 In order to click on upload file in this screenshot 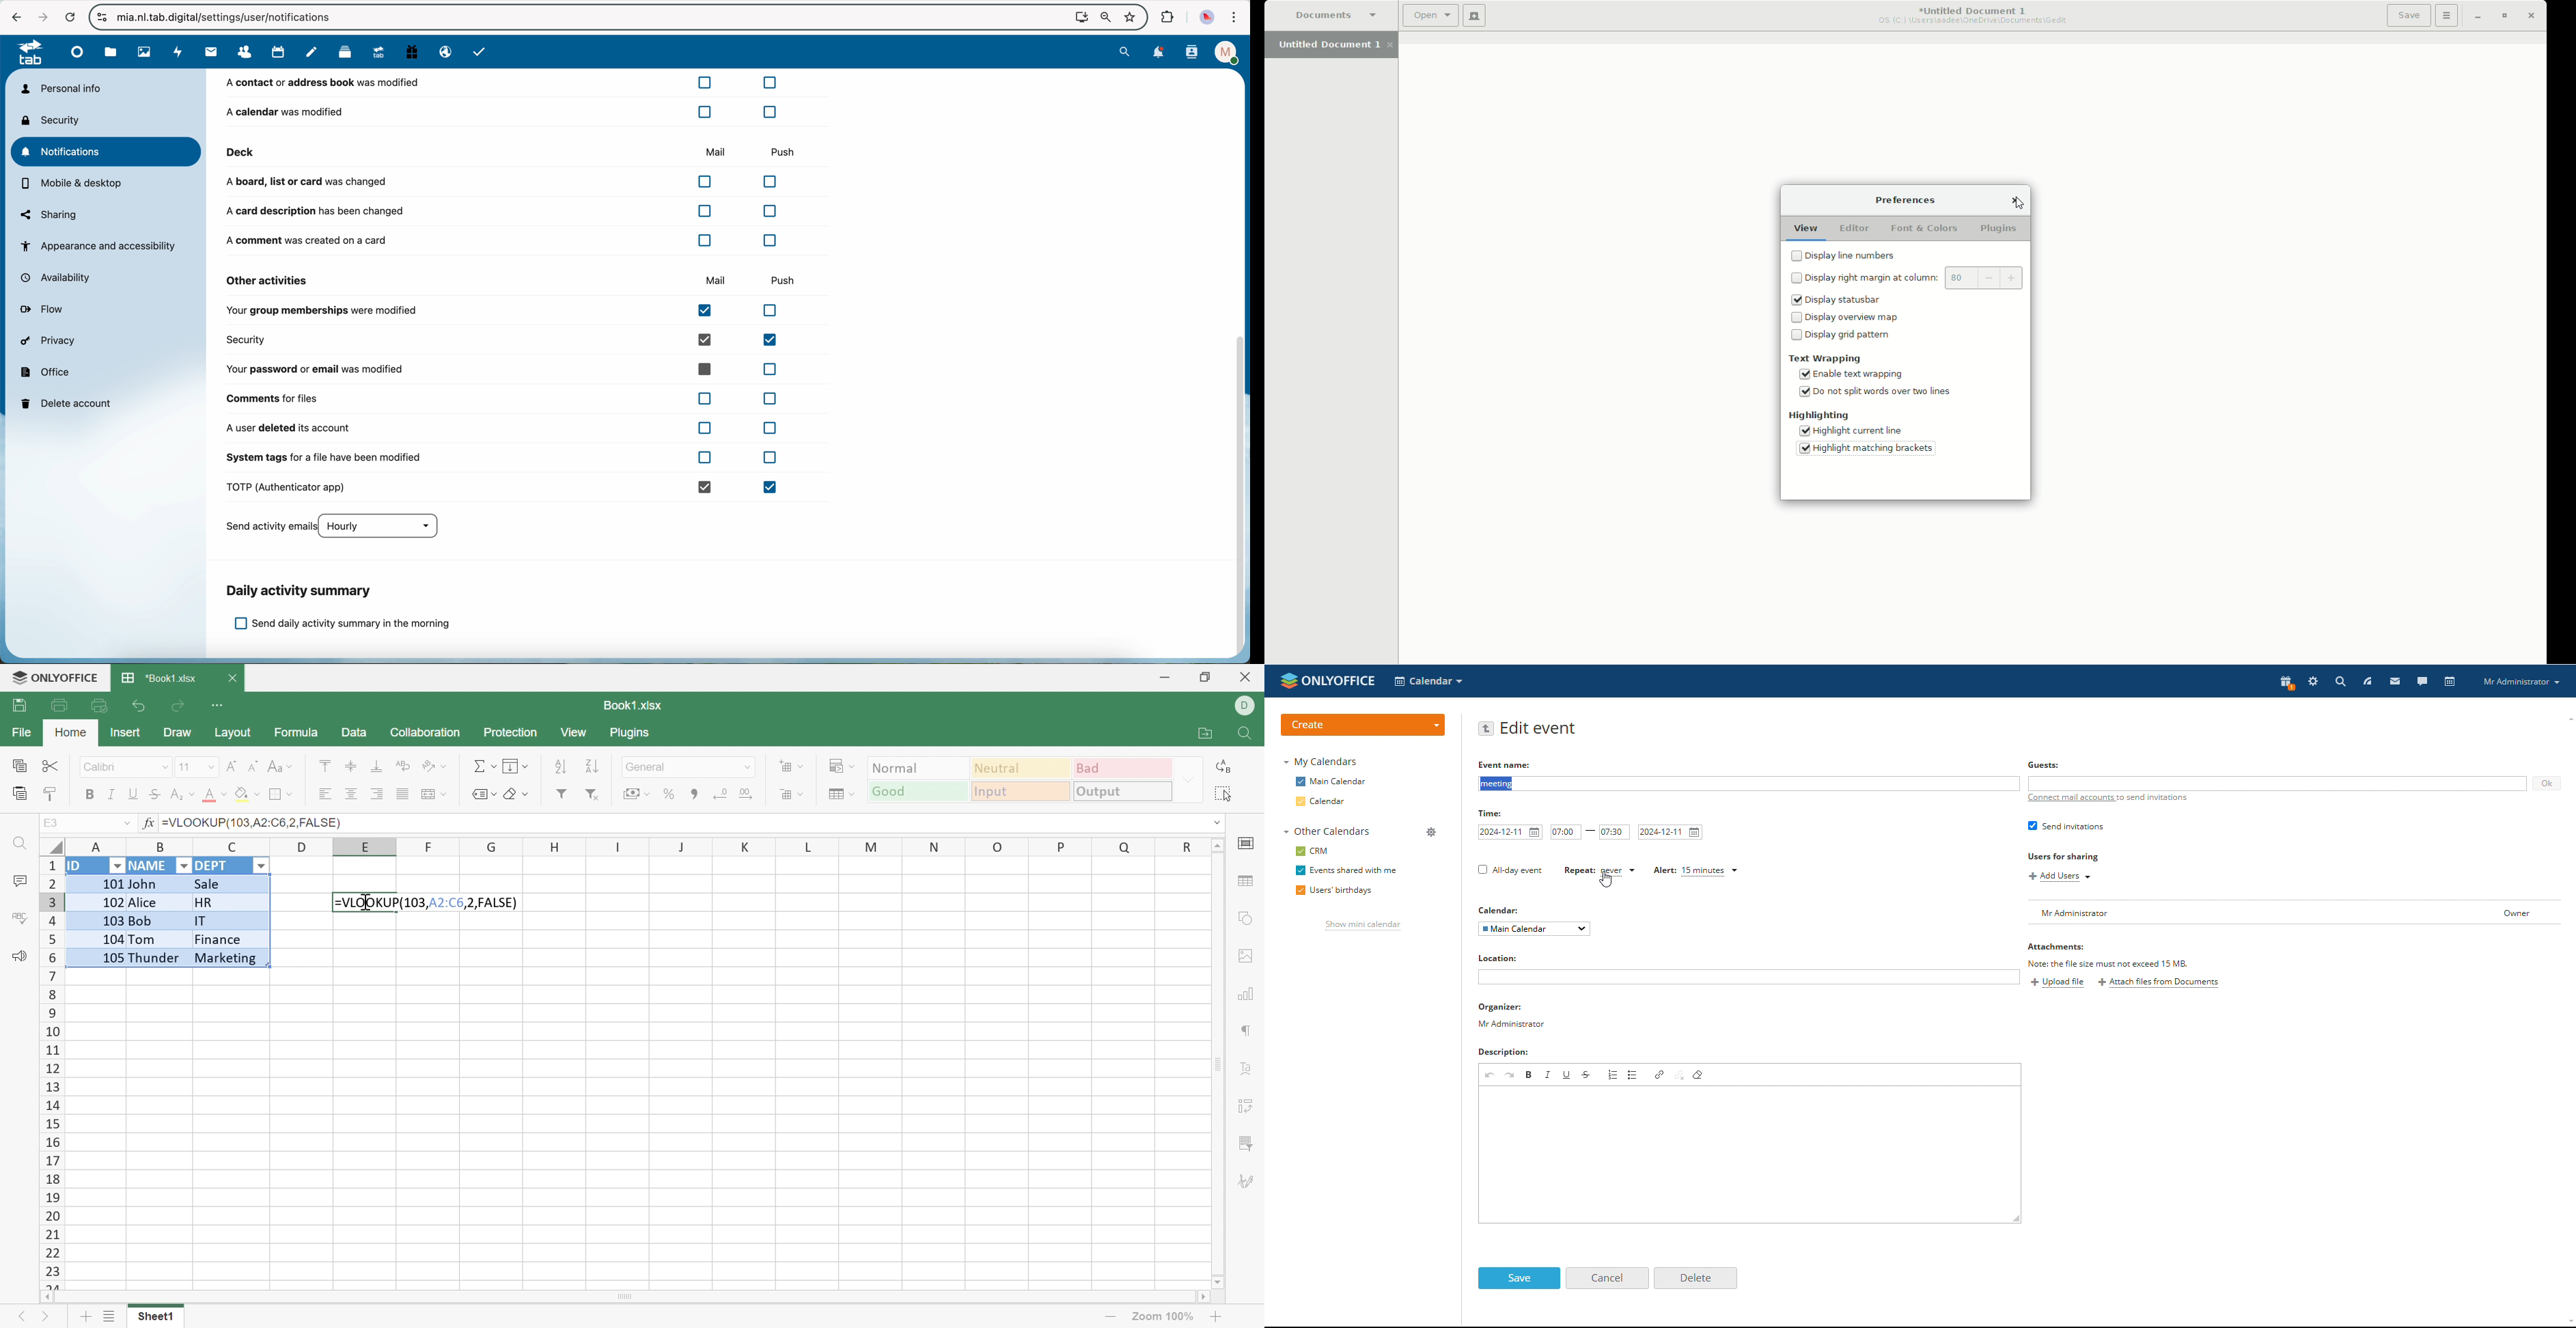, I will do `click(2058, 983)`.